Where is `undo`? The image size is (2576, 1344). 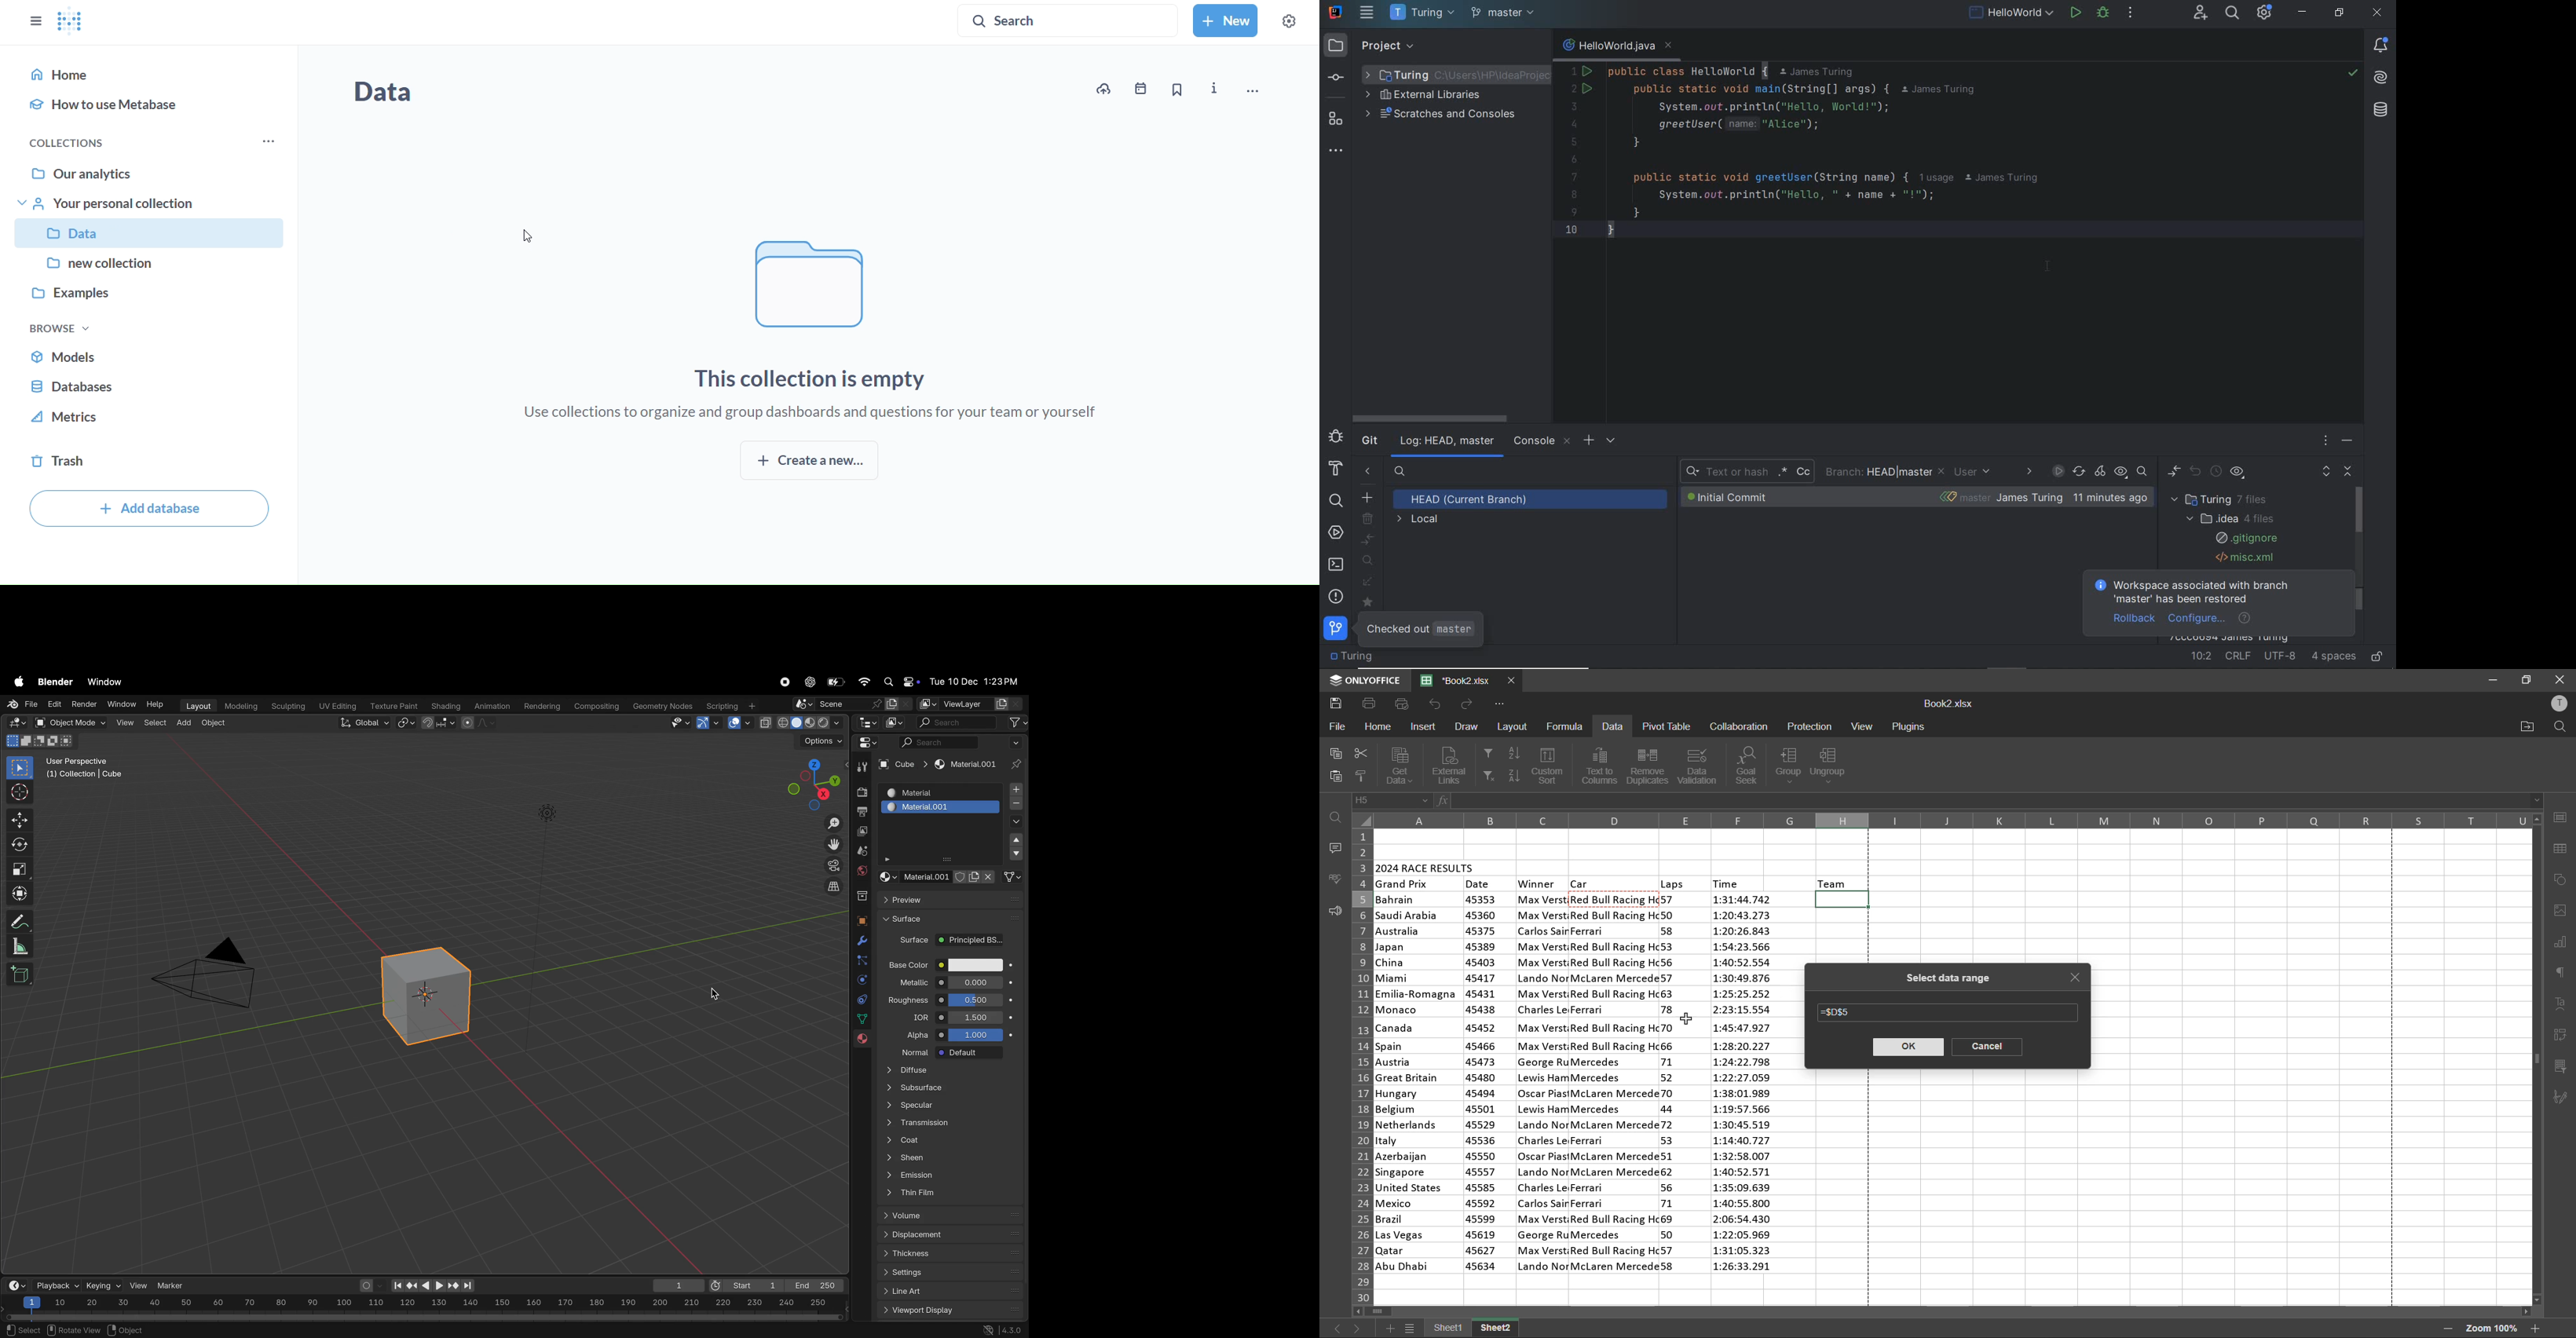 undo is located at coordinates (1434, 704).